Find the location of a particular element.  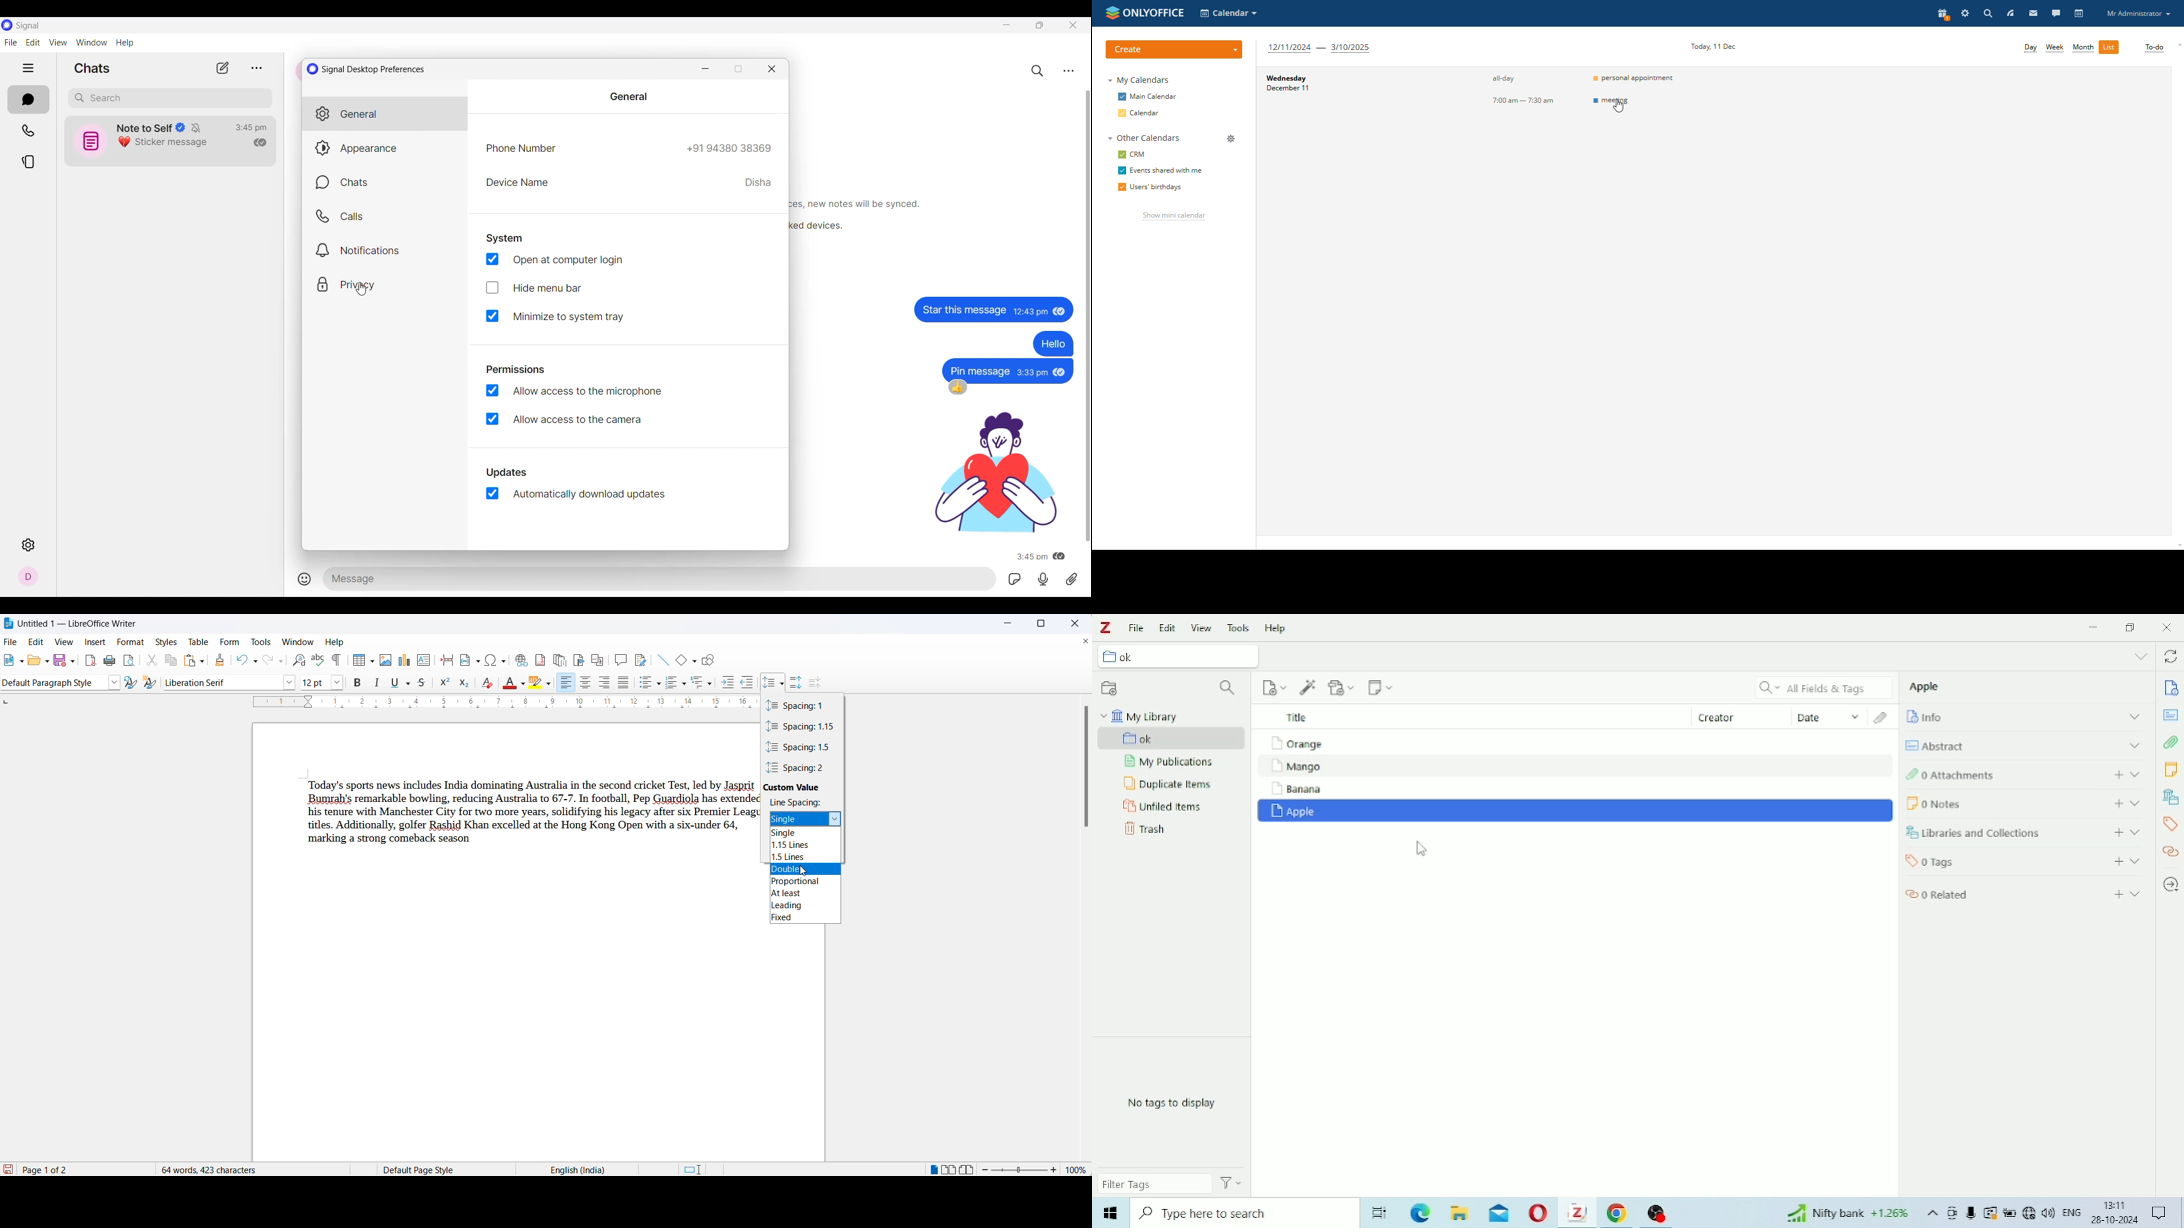

file title is located at coordinates (80, 622).